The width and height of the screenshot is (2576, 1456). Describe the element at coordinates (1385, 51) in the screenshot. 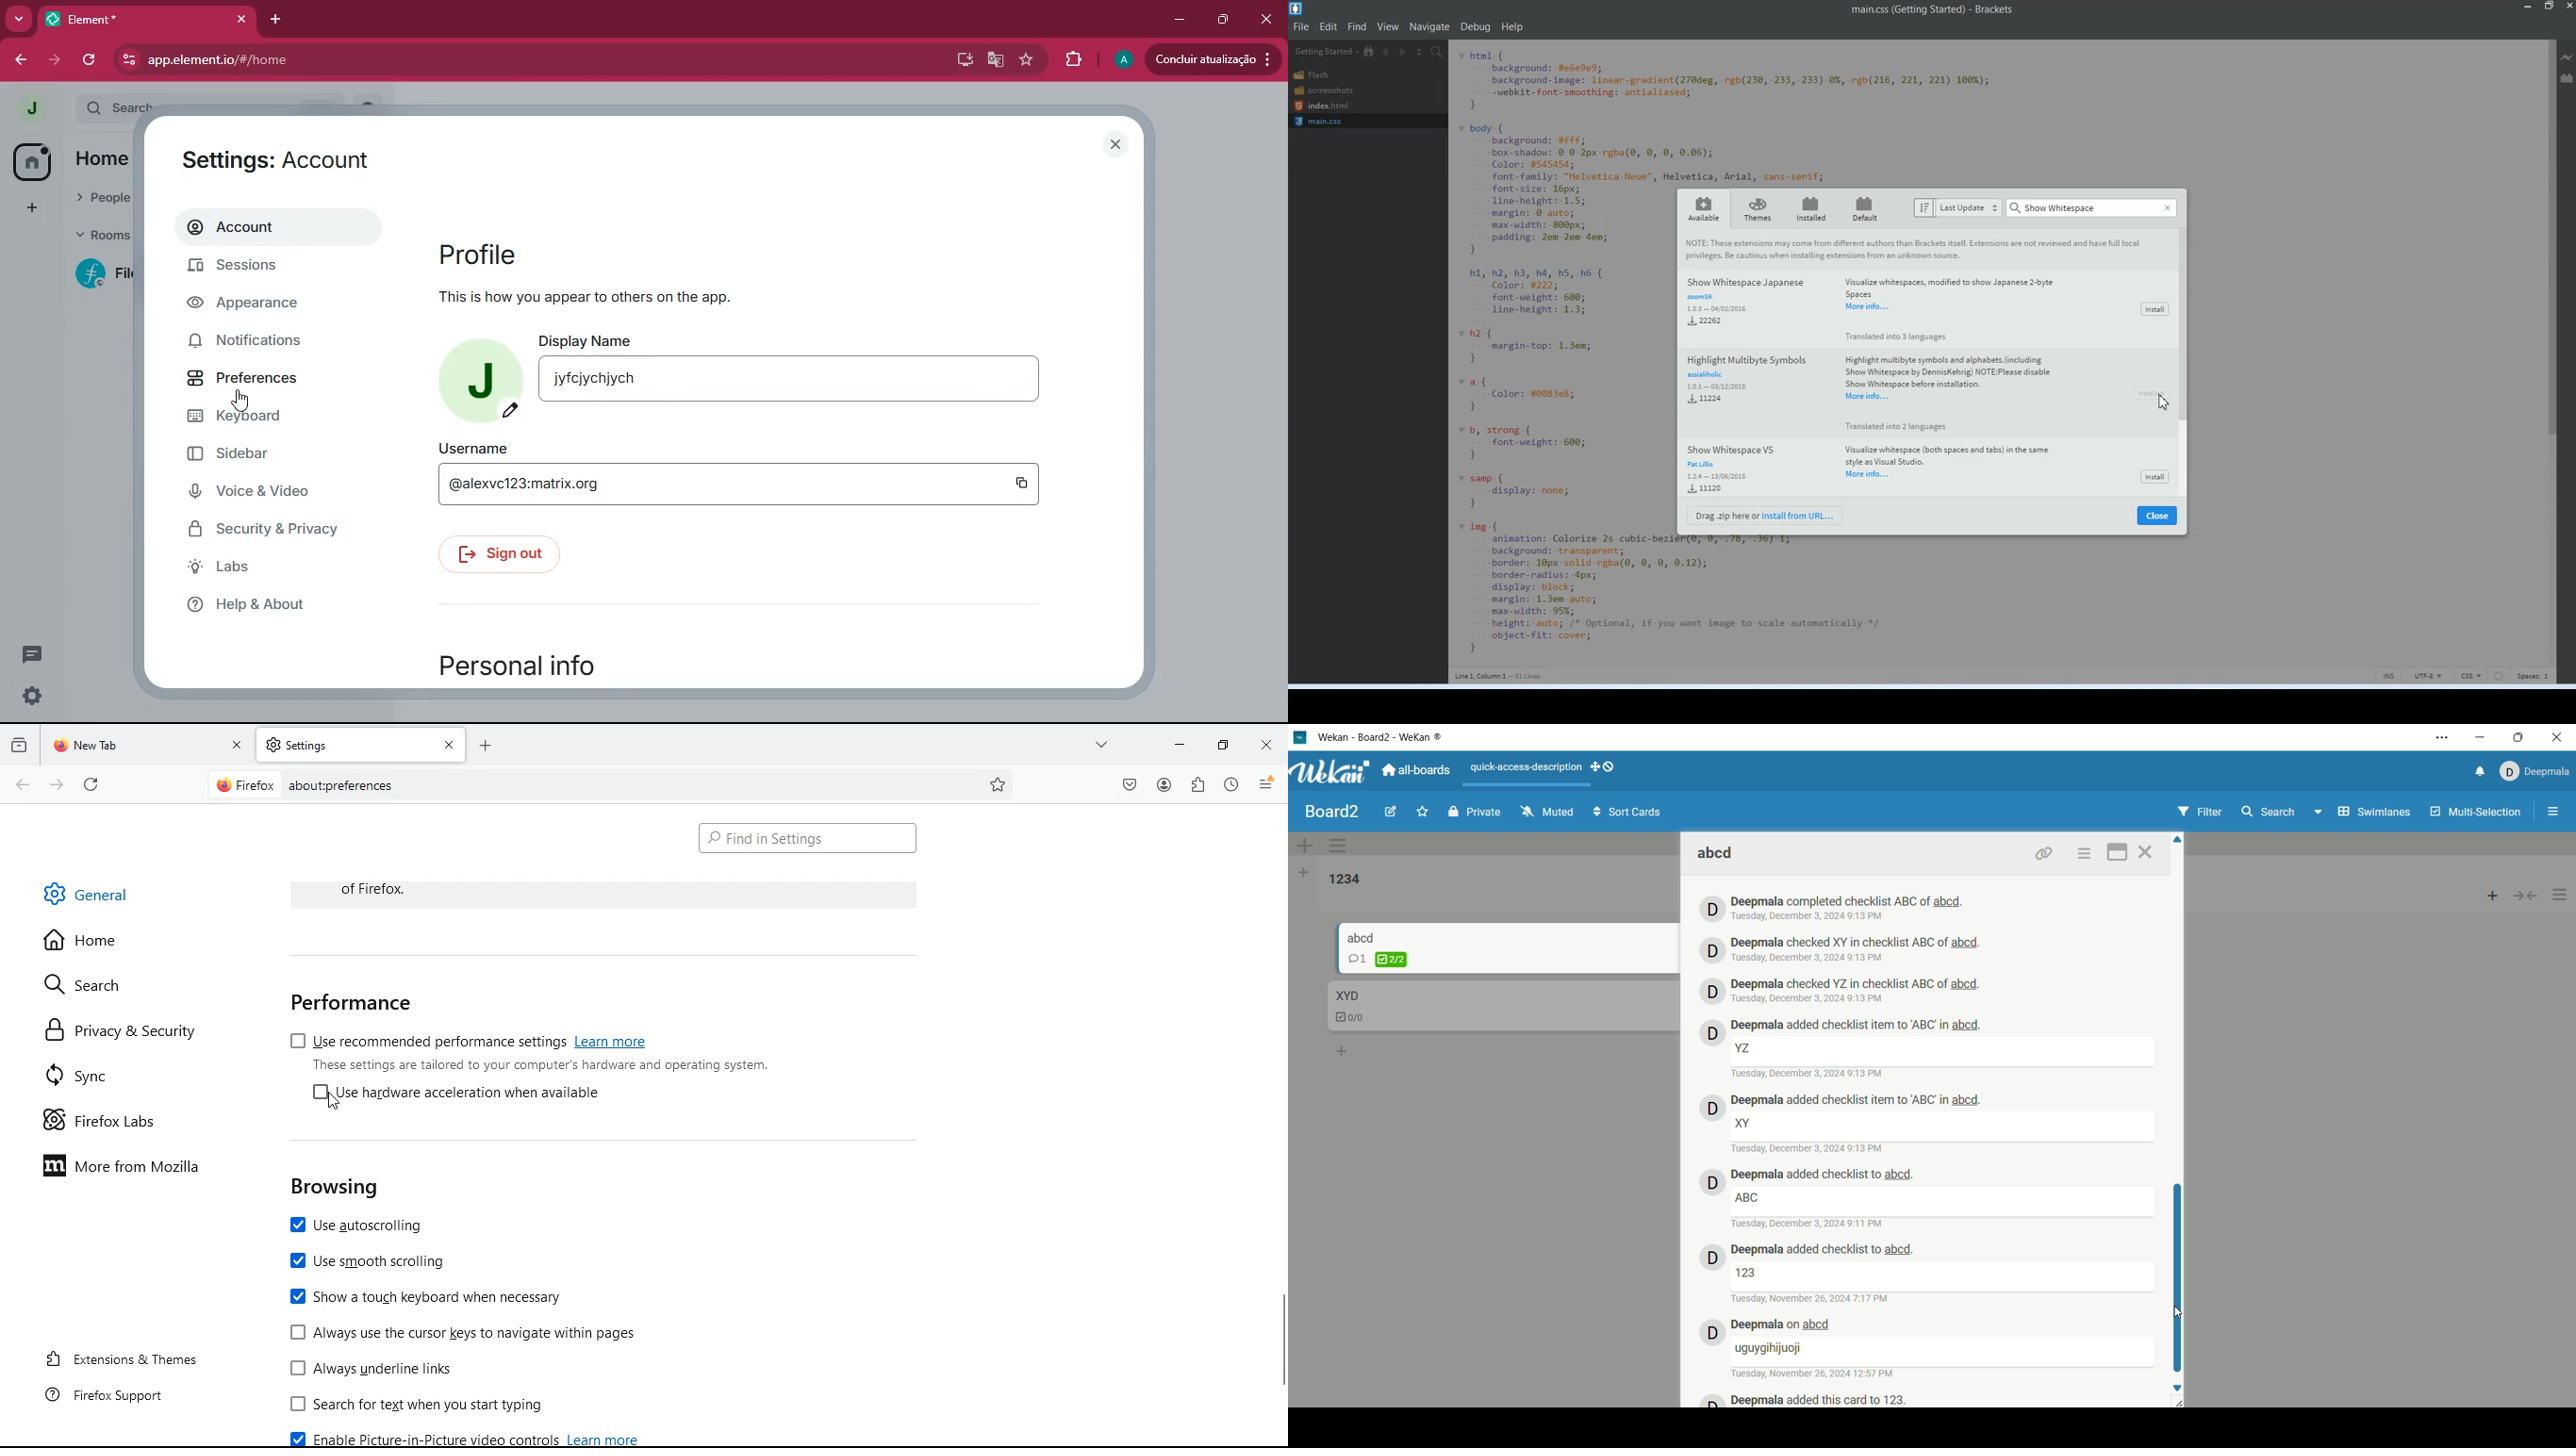

I see `Navigate Backwards ` at that location.